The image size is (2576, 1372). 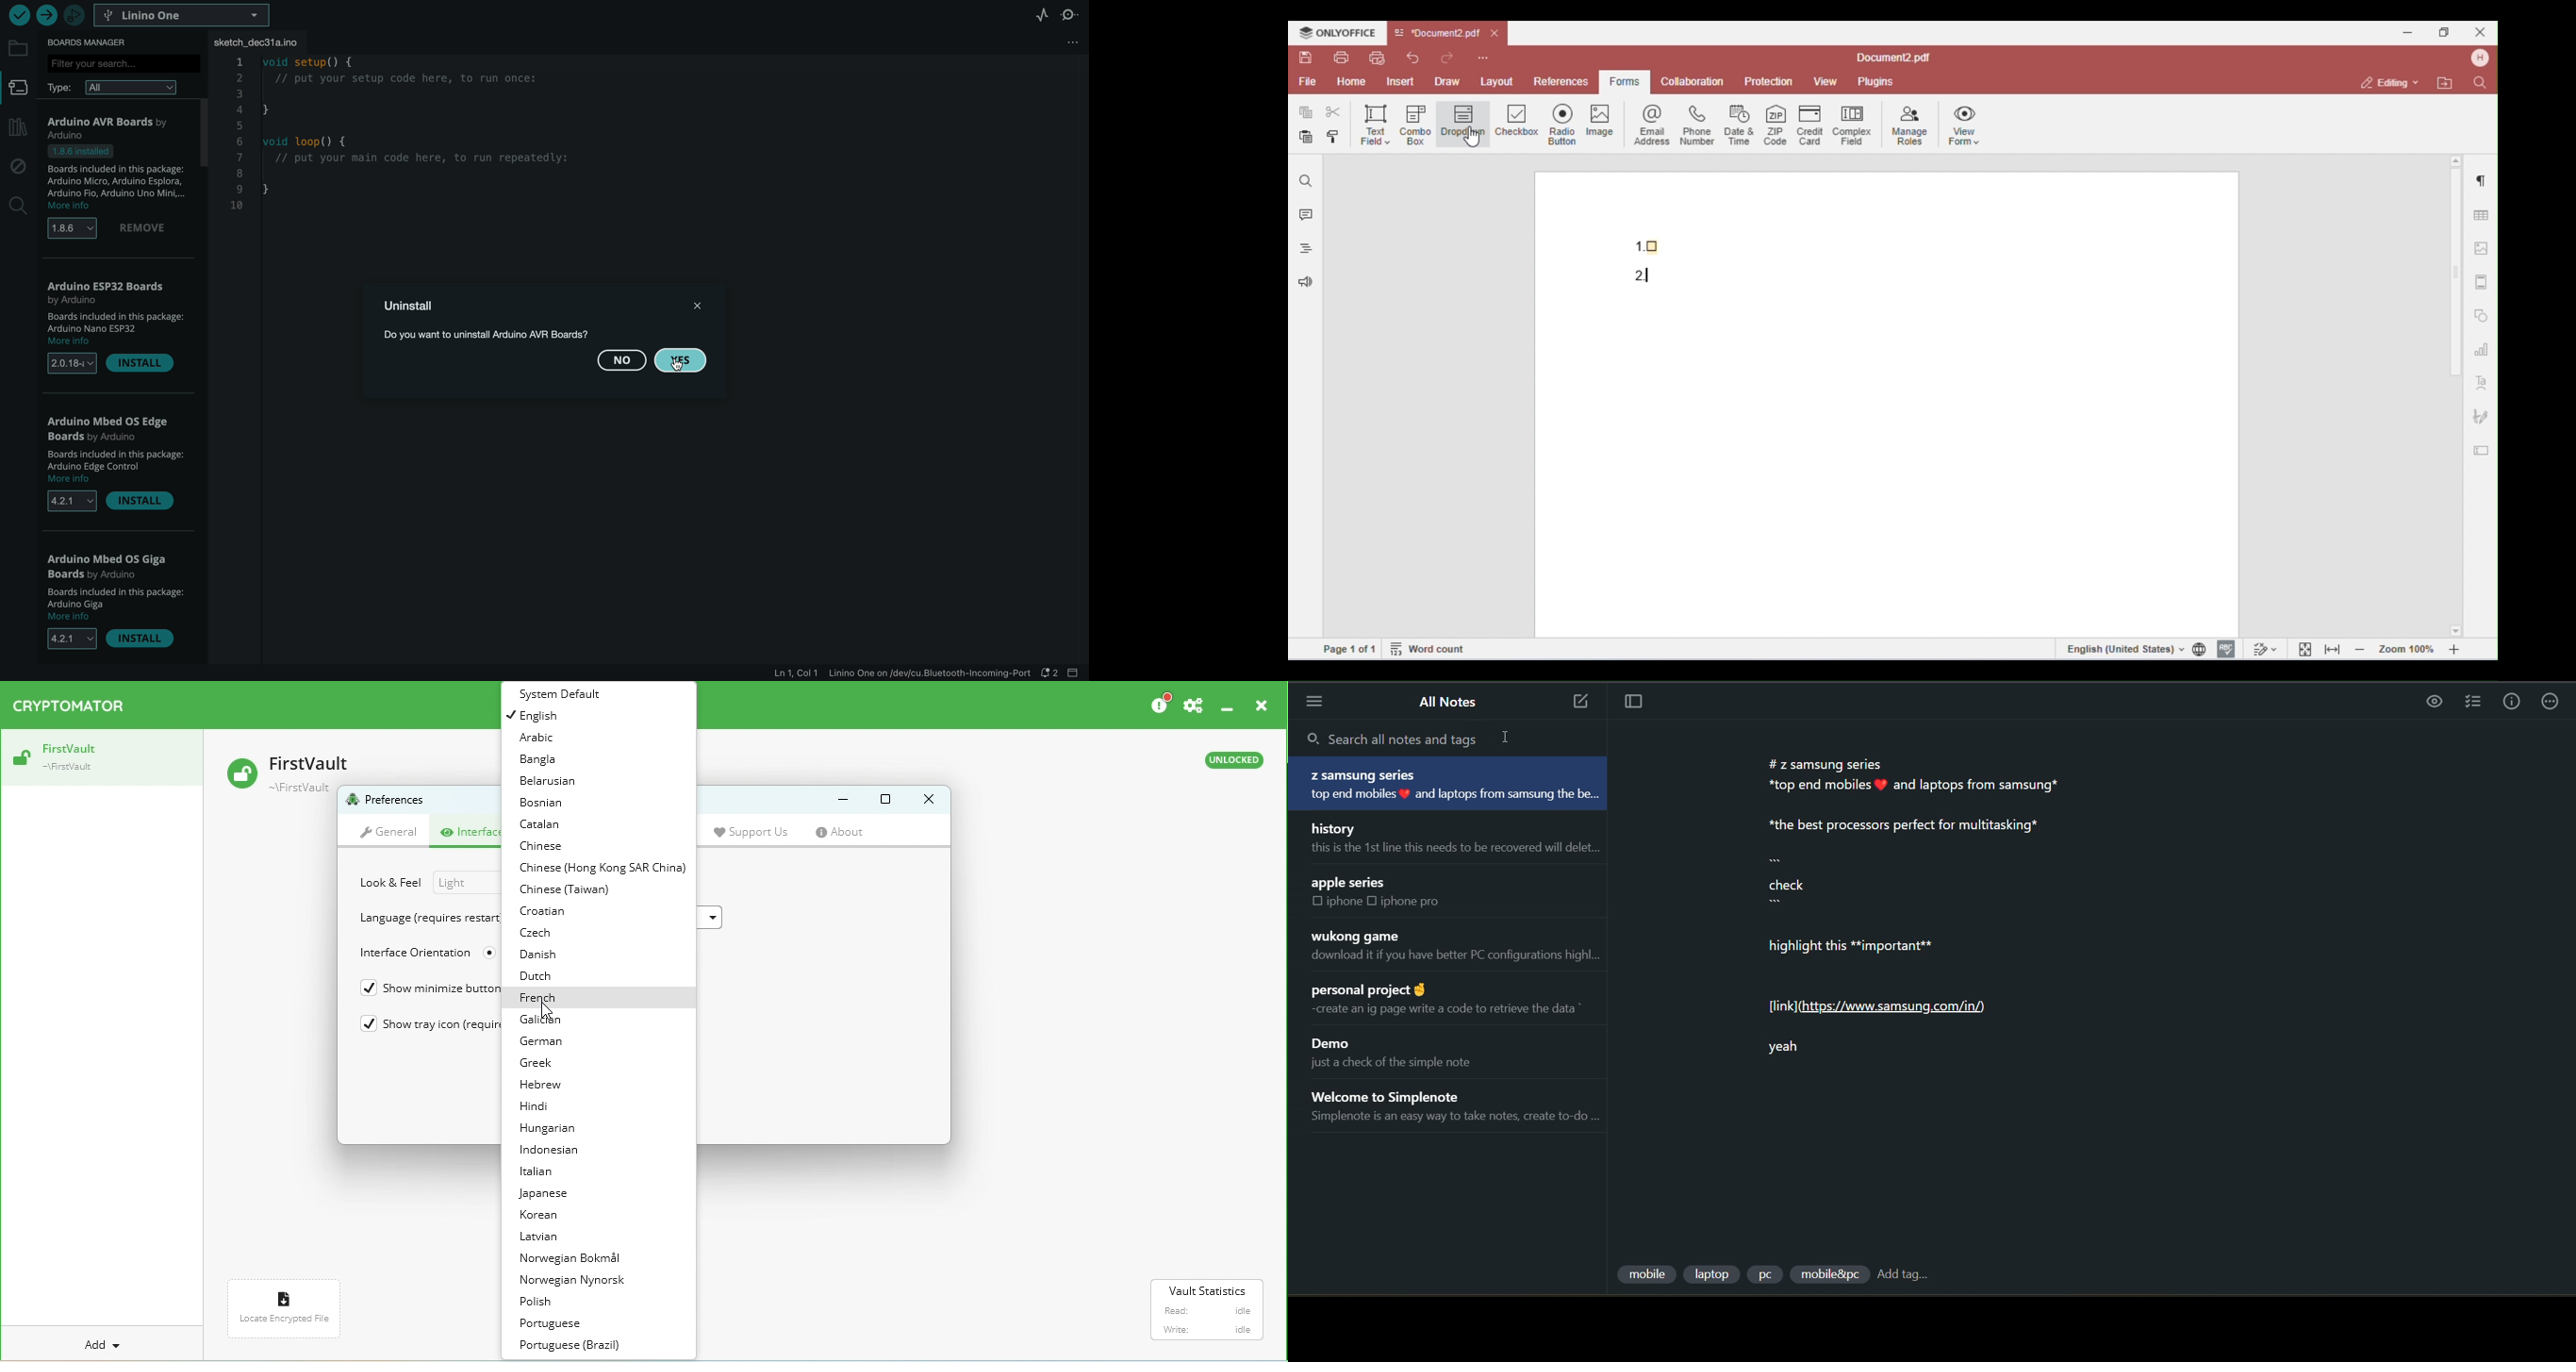 What do you see at coordinates (1460, 793) in the screenshot?
I see `[Op end mobiles * and laptops from samsung the be...` at bounding box center [1460, 793].